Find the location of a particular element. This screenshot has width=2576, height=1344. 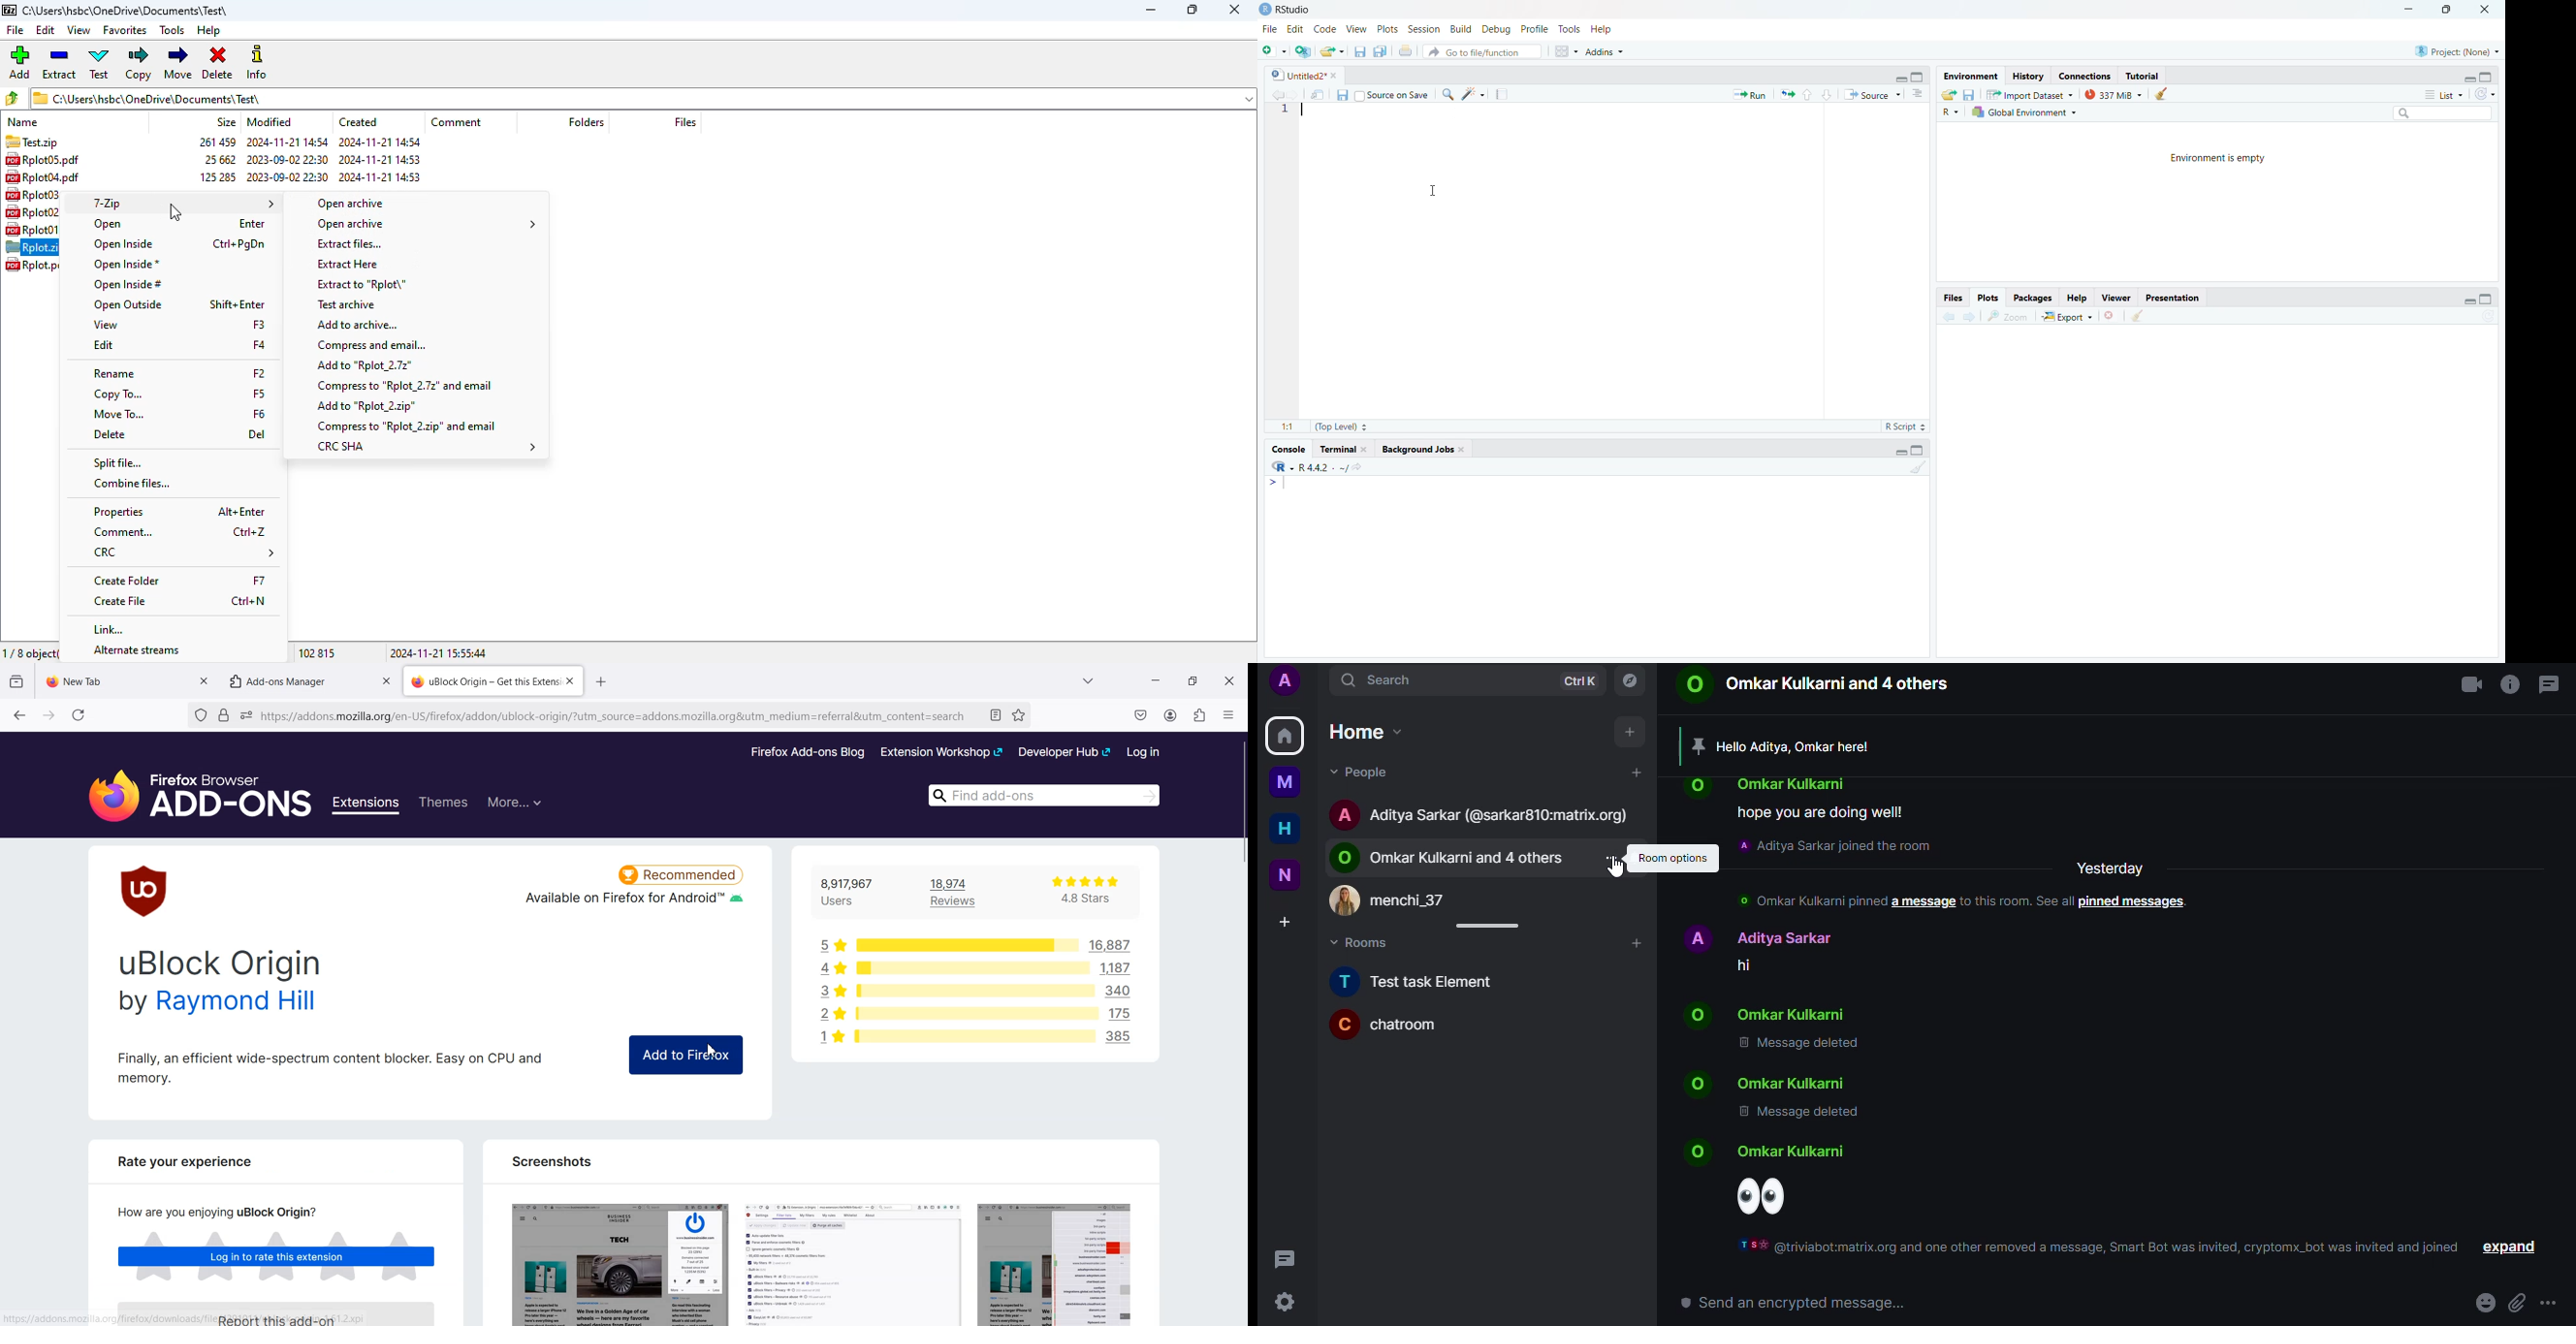

go back to the next source location is located at coordinates (1298, 95).